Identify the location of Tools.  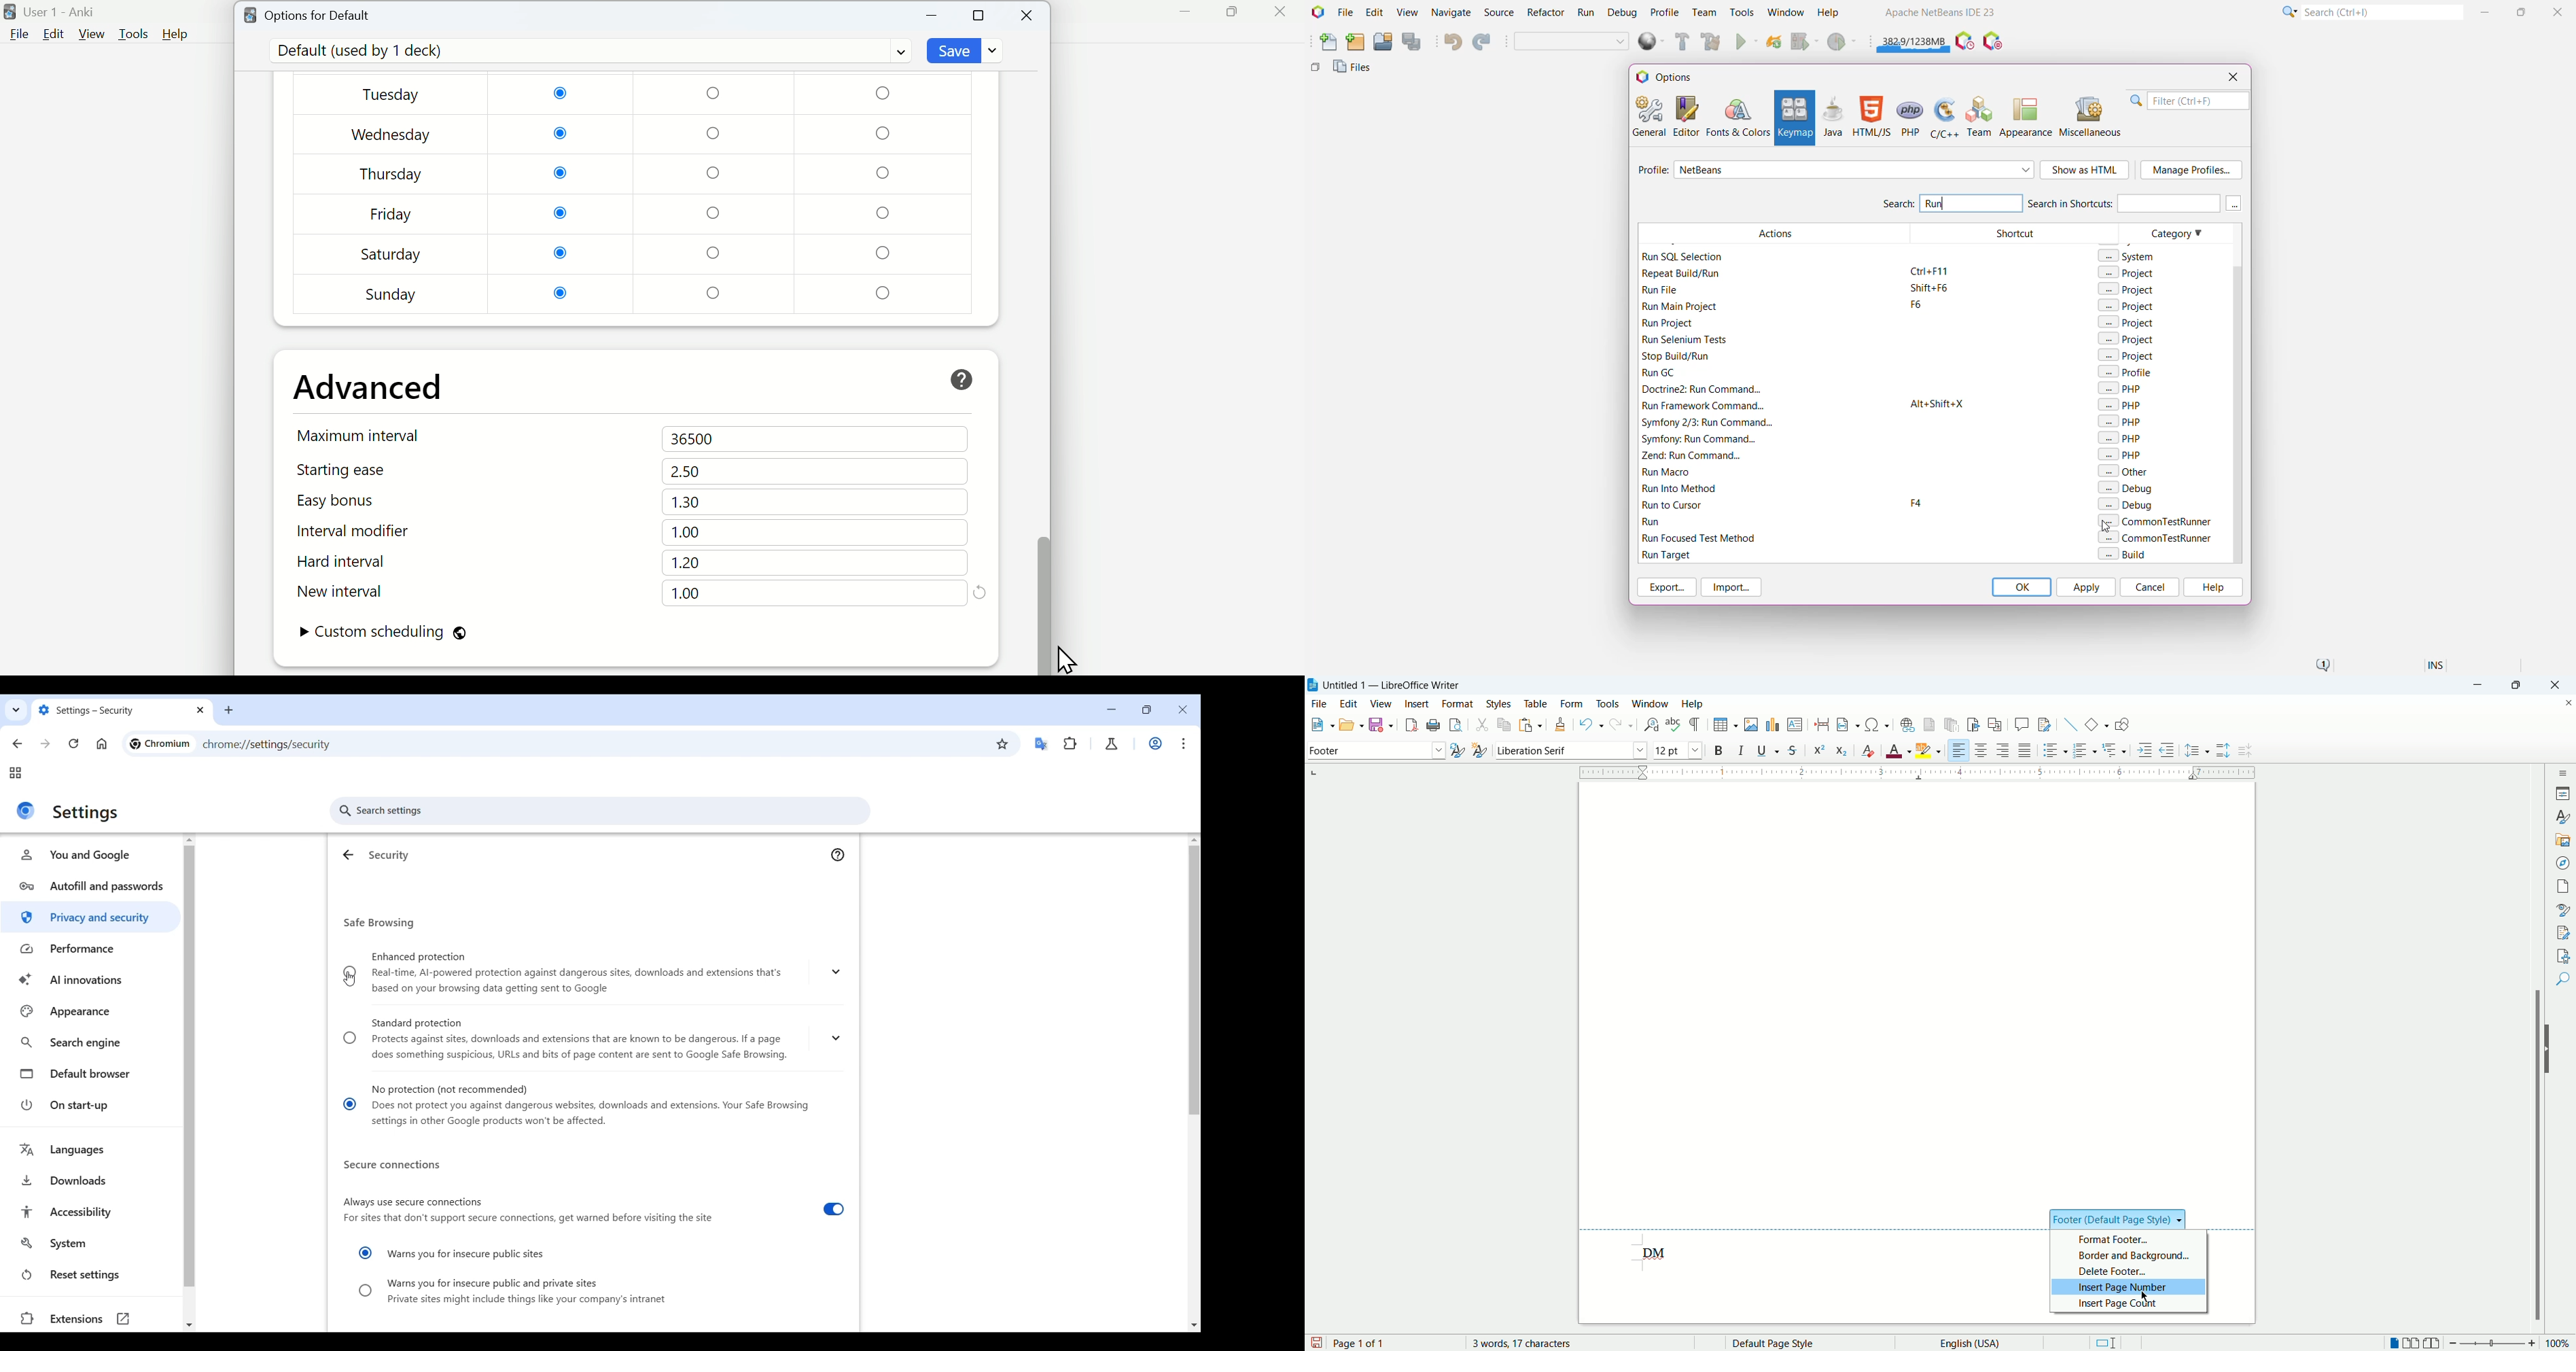
(135, 34).